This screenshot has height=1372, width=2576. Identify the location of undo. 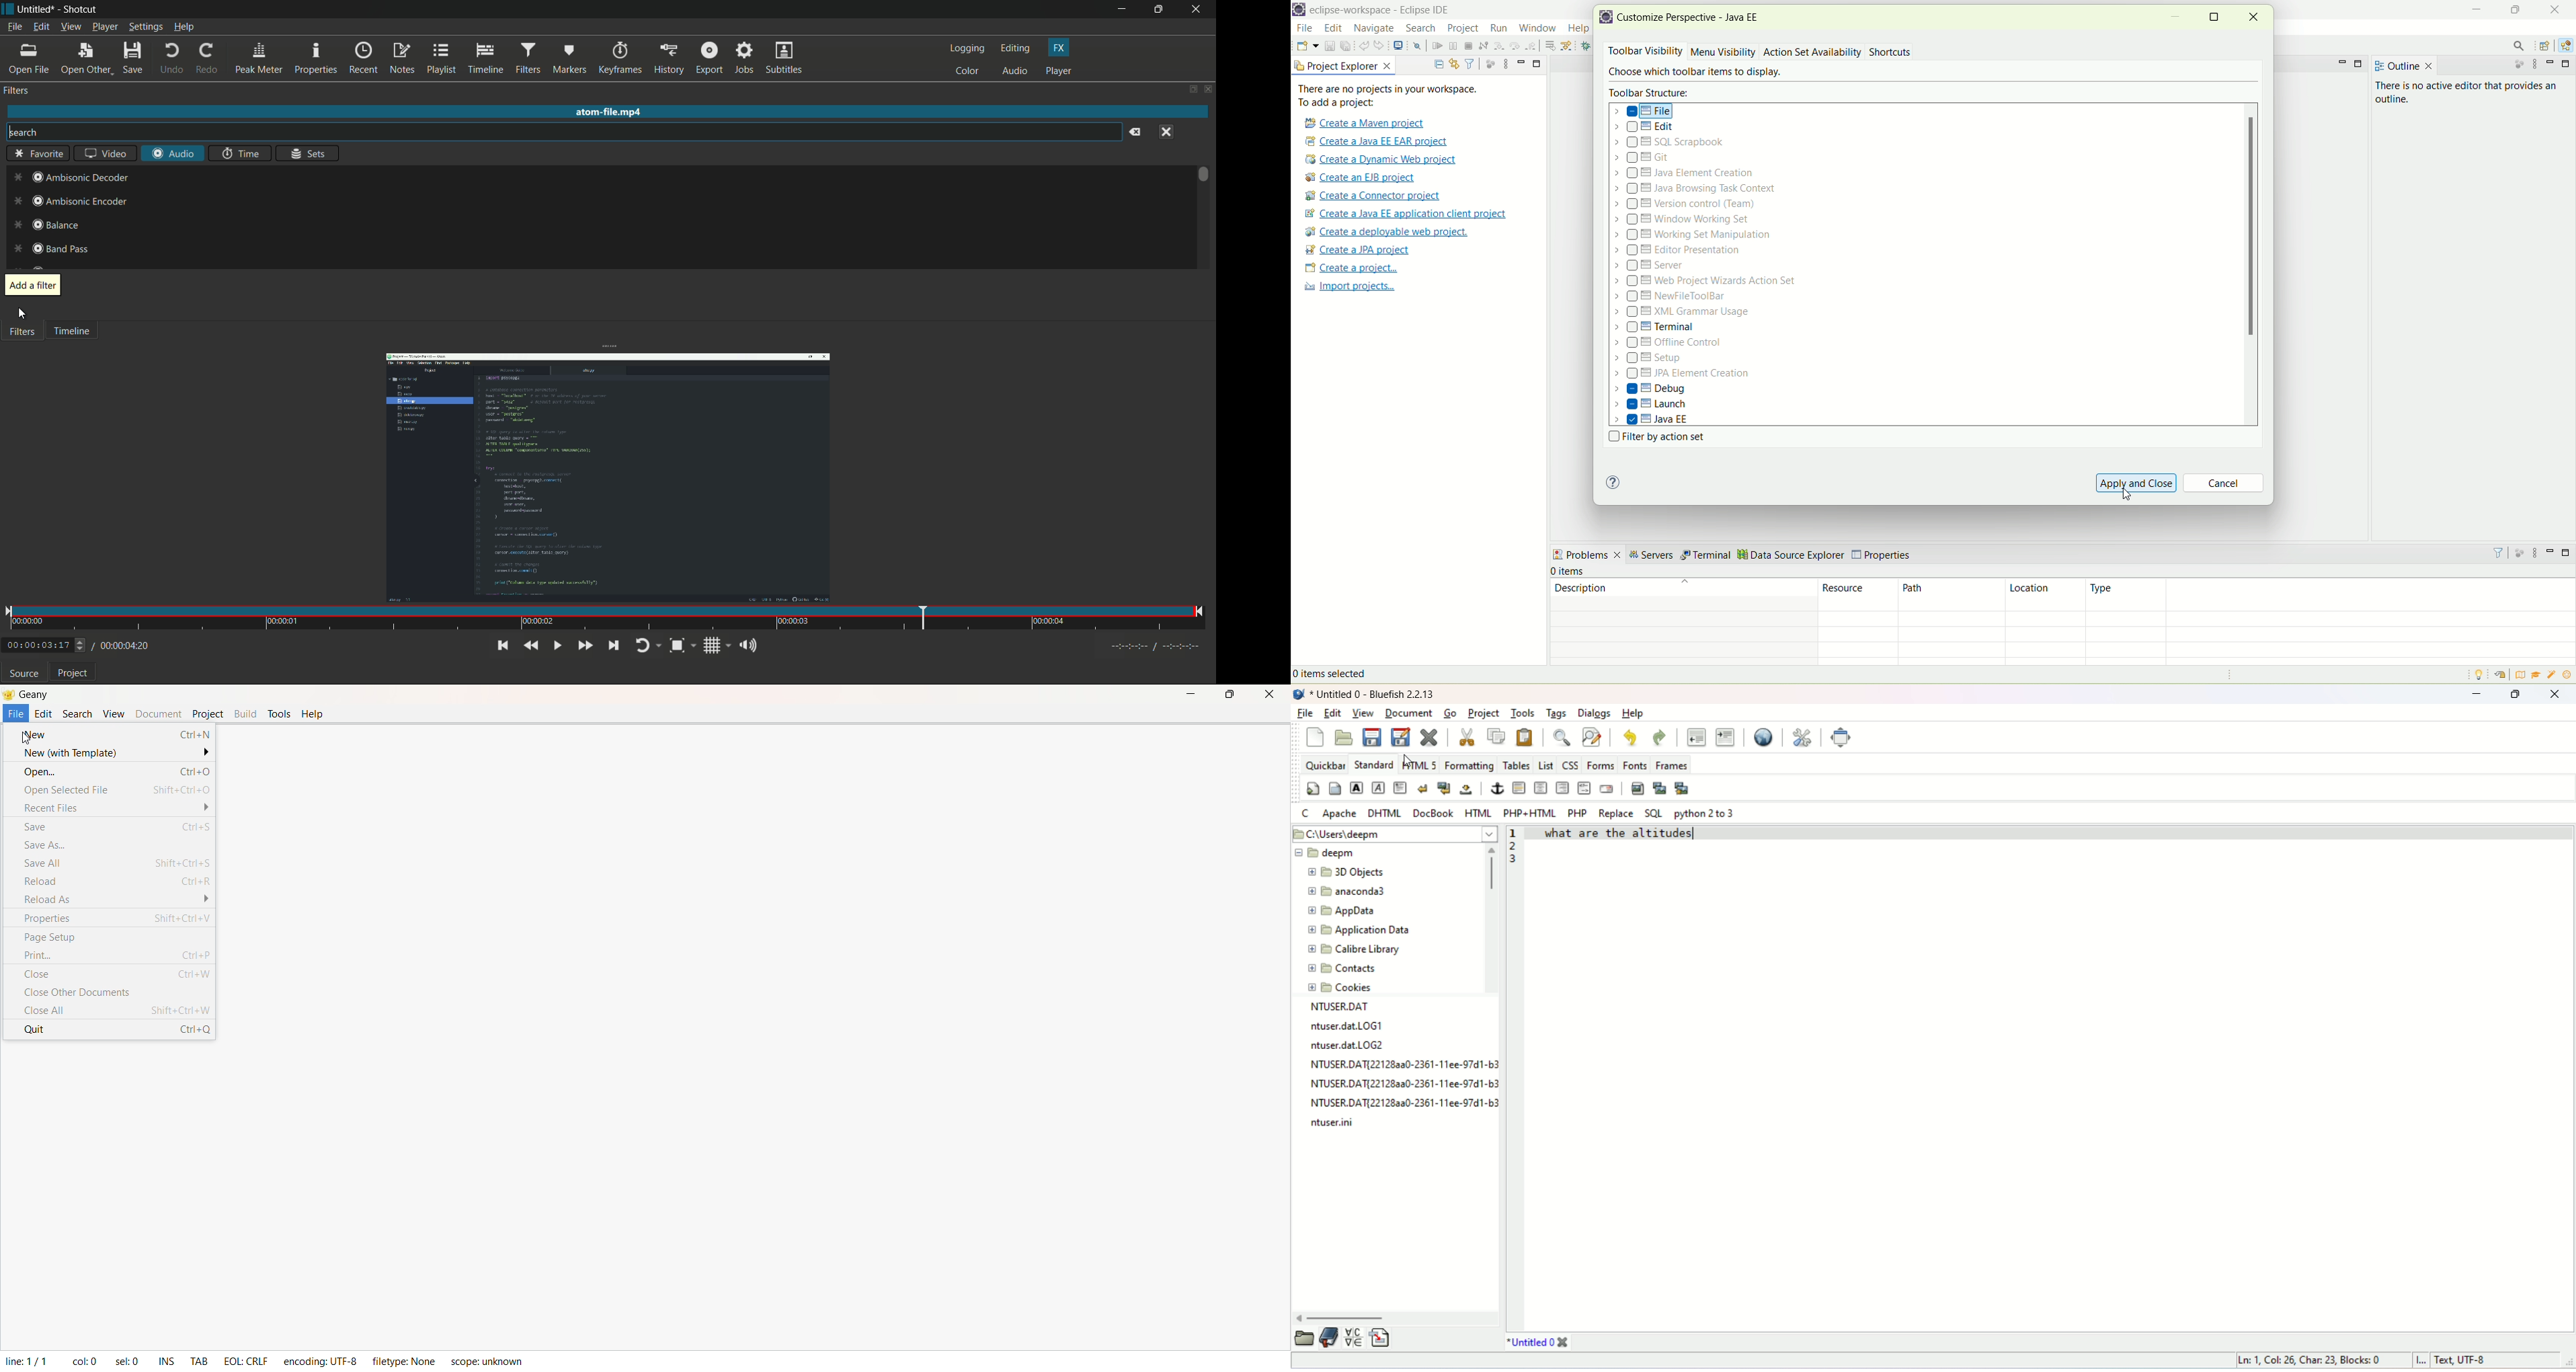
(1631, 736).